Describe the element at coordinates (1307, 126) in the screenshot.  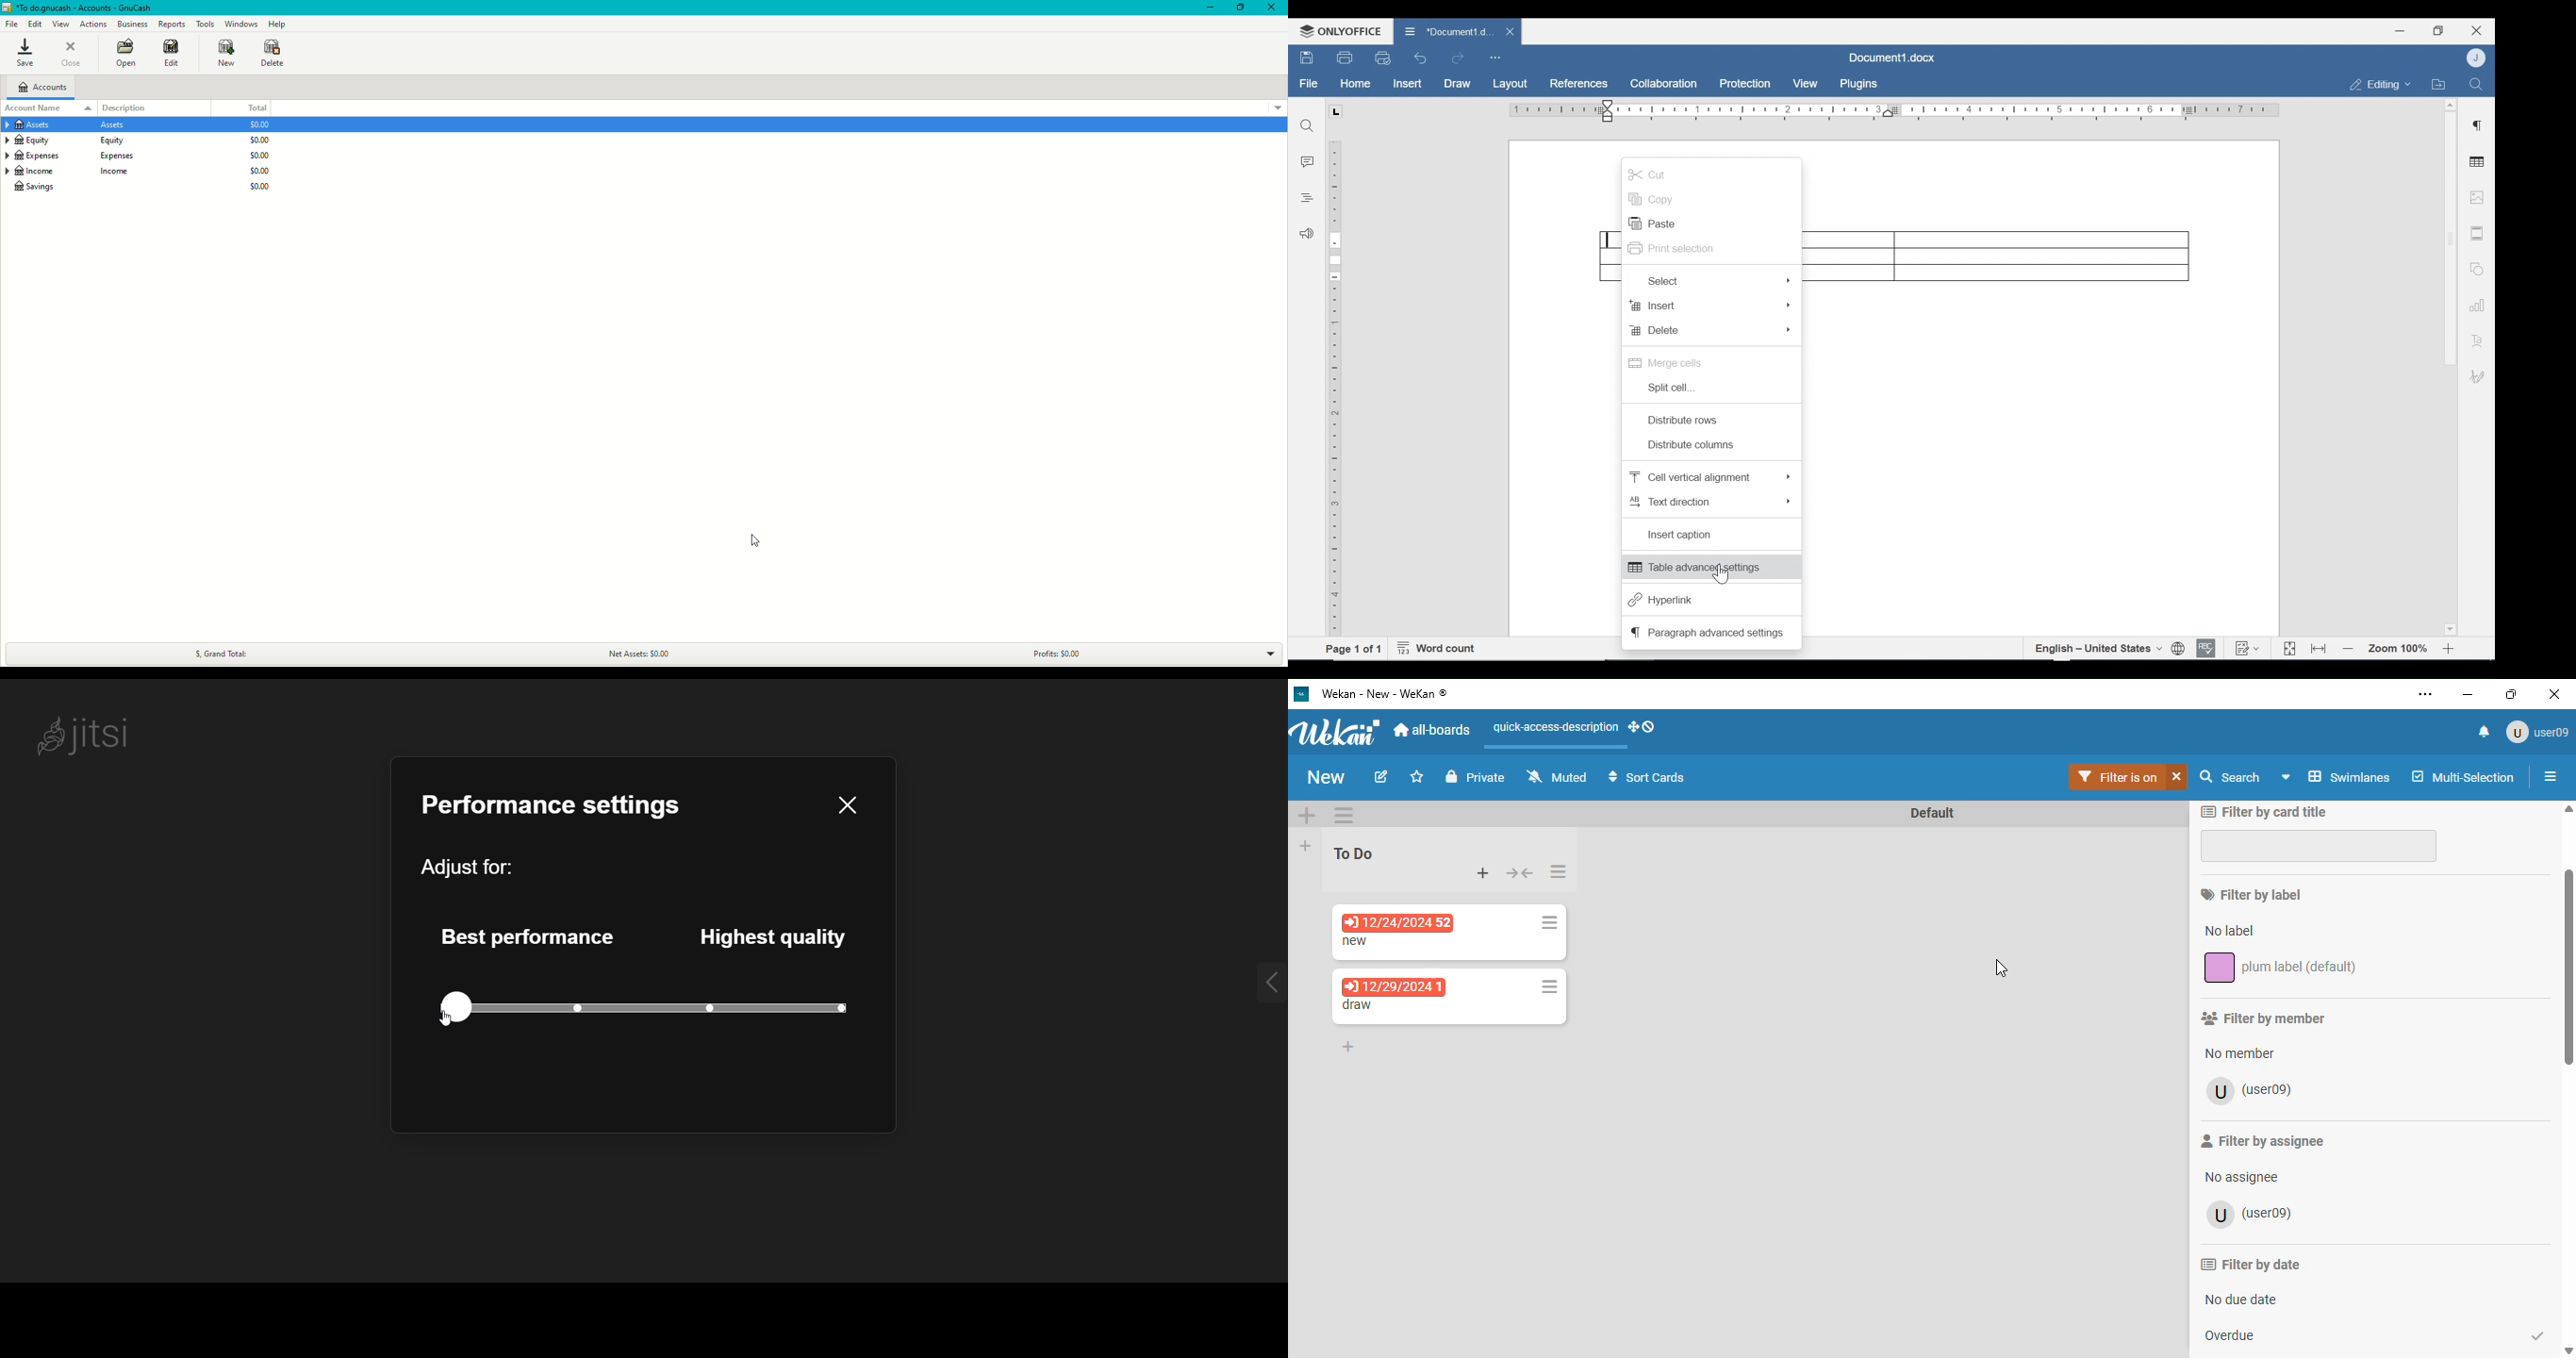
I see `Find` at that location.